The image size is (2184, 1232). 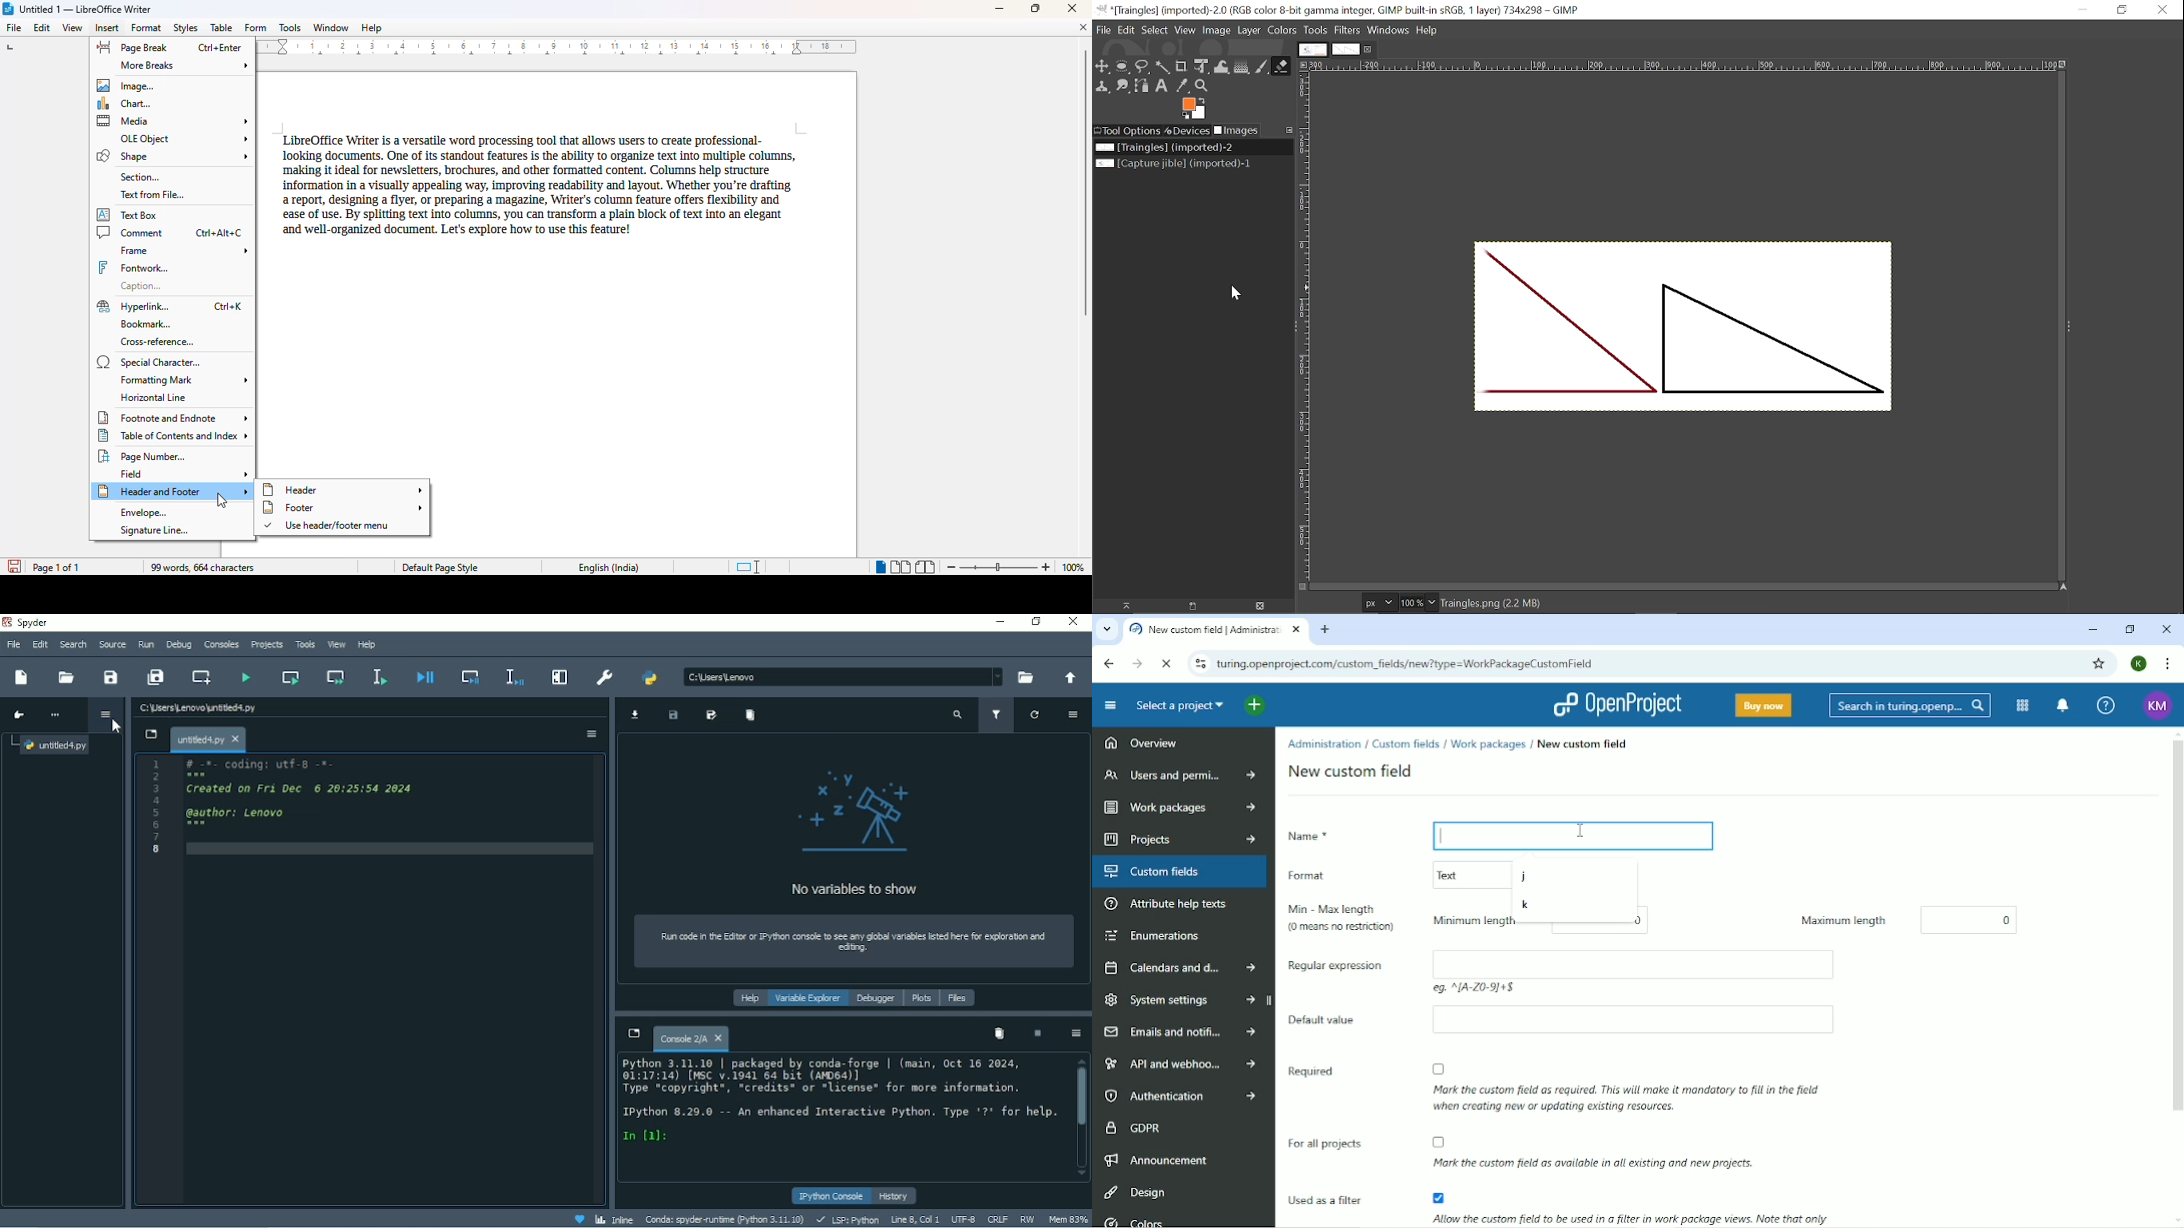 What do you see at coordinates (39, 646) in the screenshot?
I see `Edit` at bounding box center [39, 646].